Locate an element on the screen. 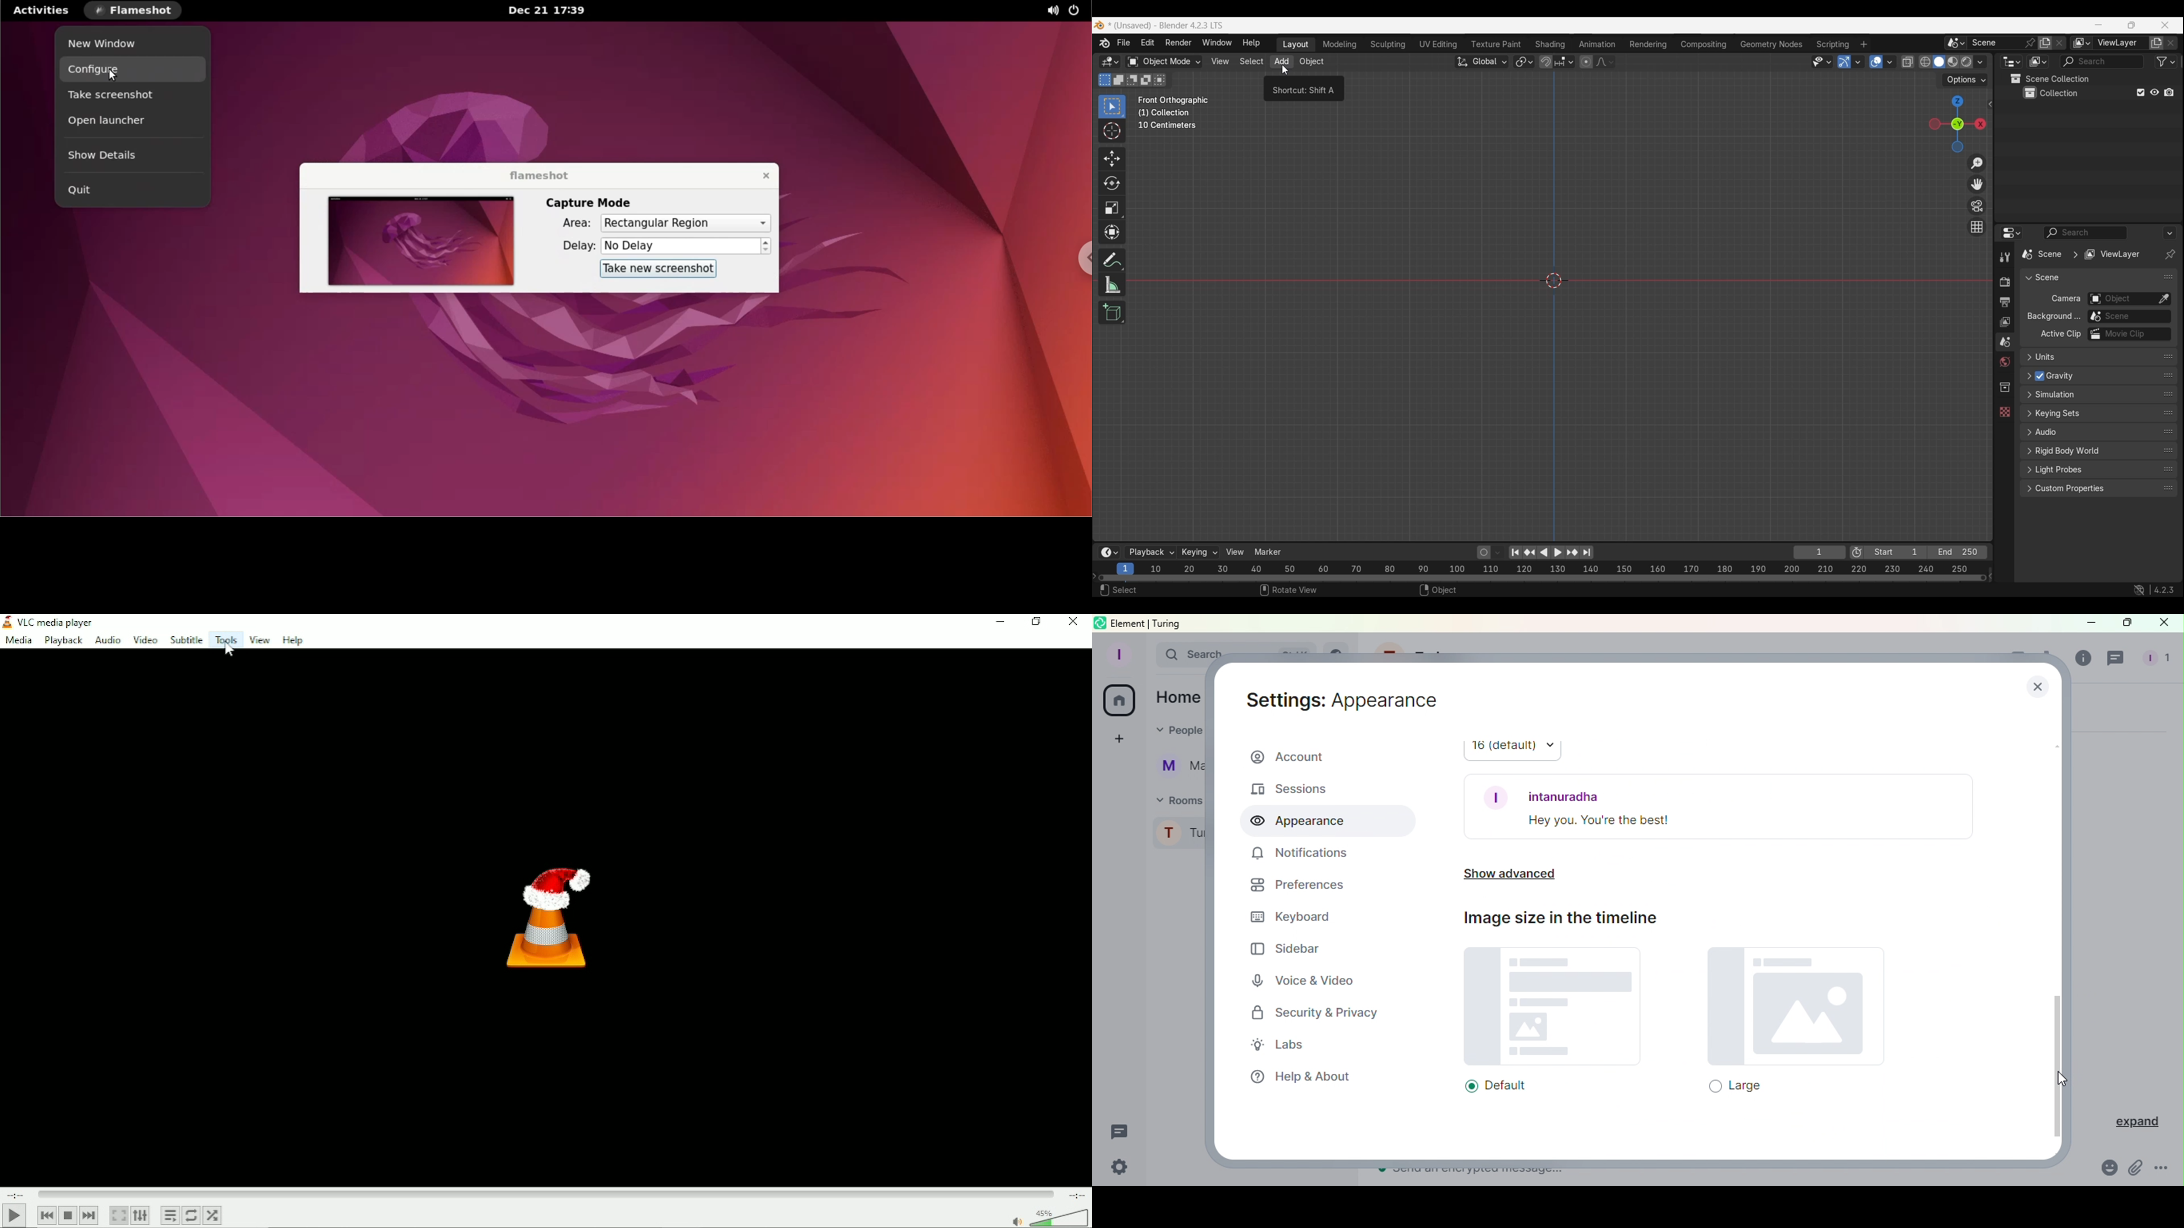 This screenshot has width=2184, height=1232. Sidebar is located at coordinates (1291, 951).